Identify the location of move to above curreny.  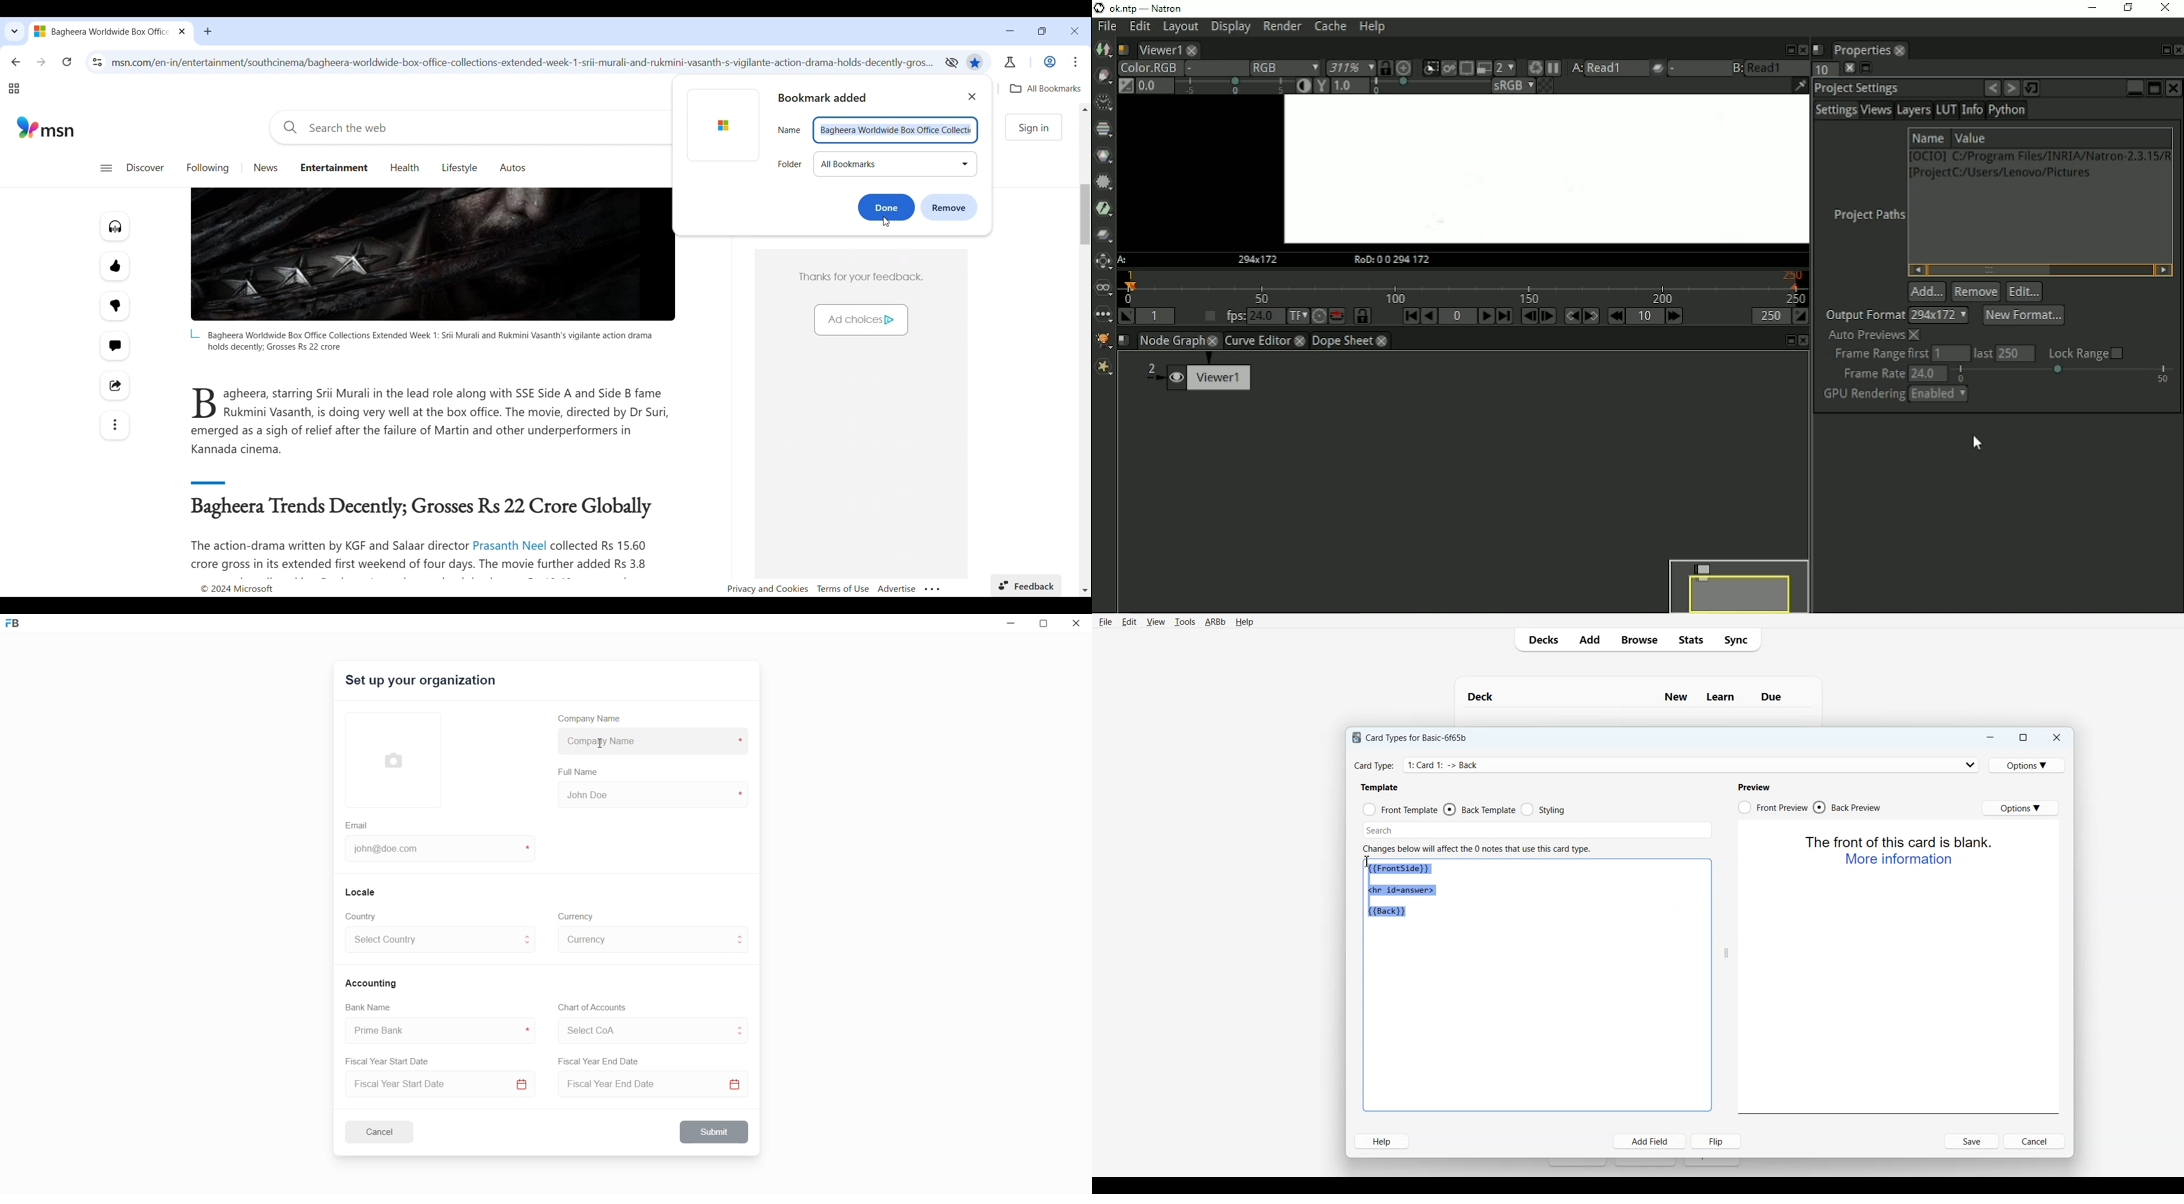
(742, 935).